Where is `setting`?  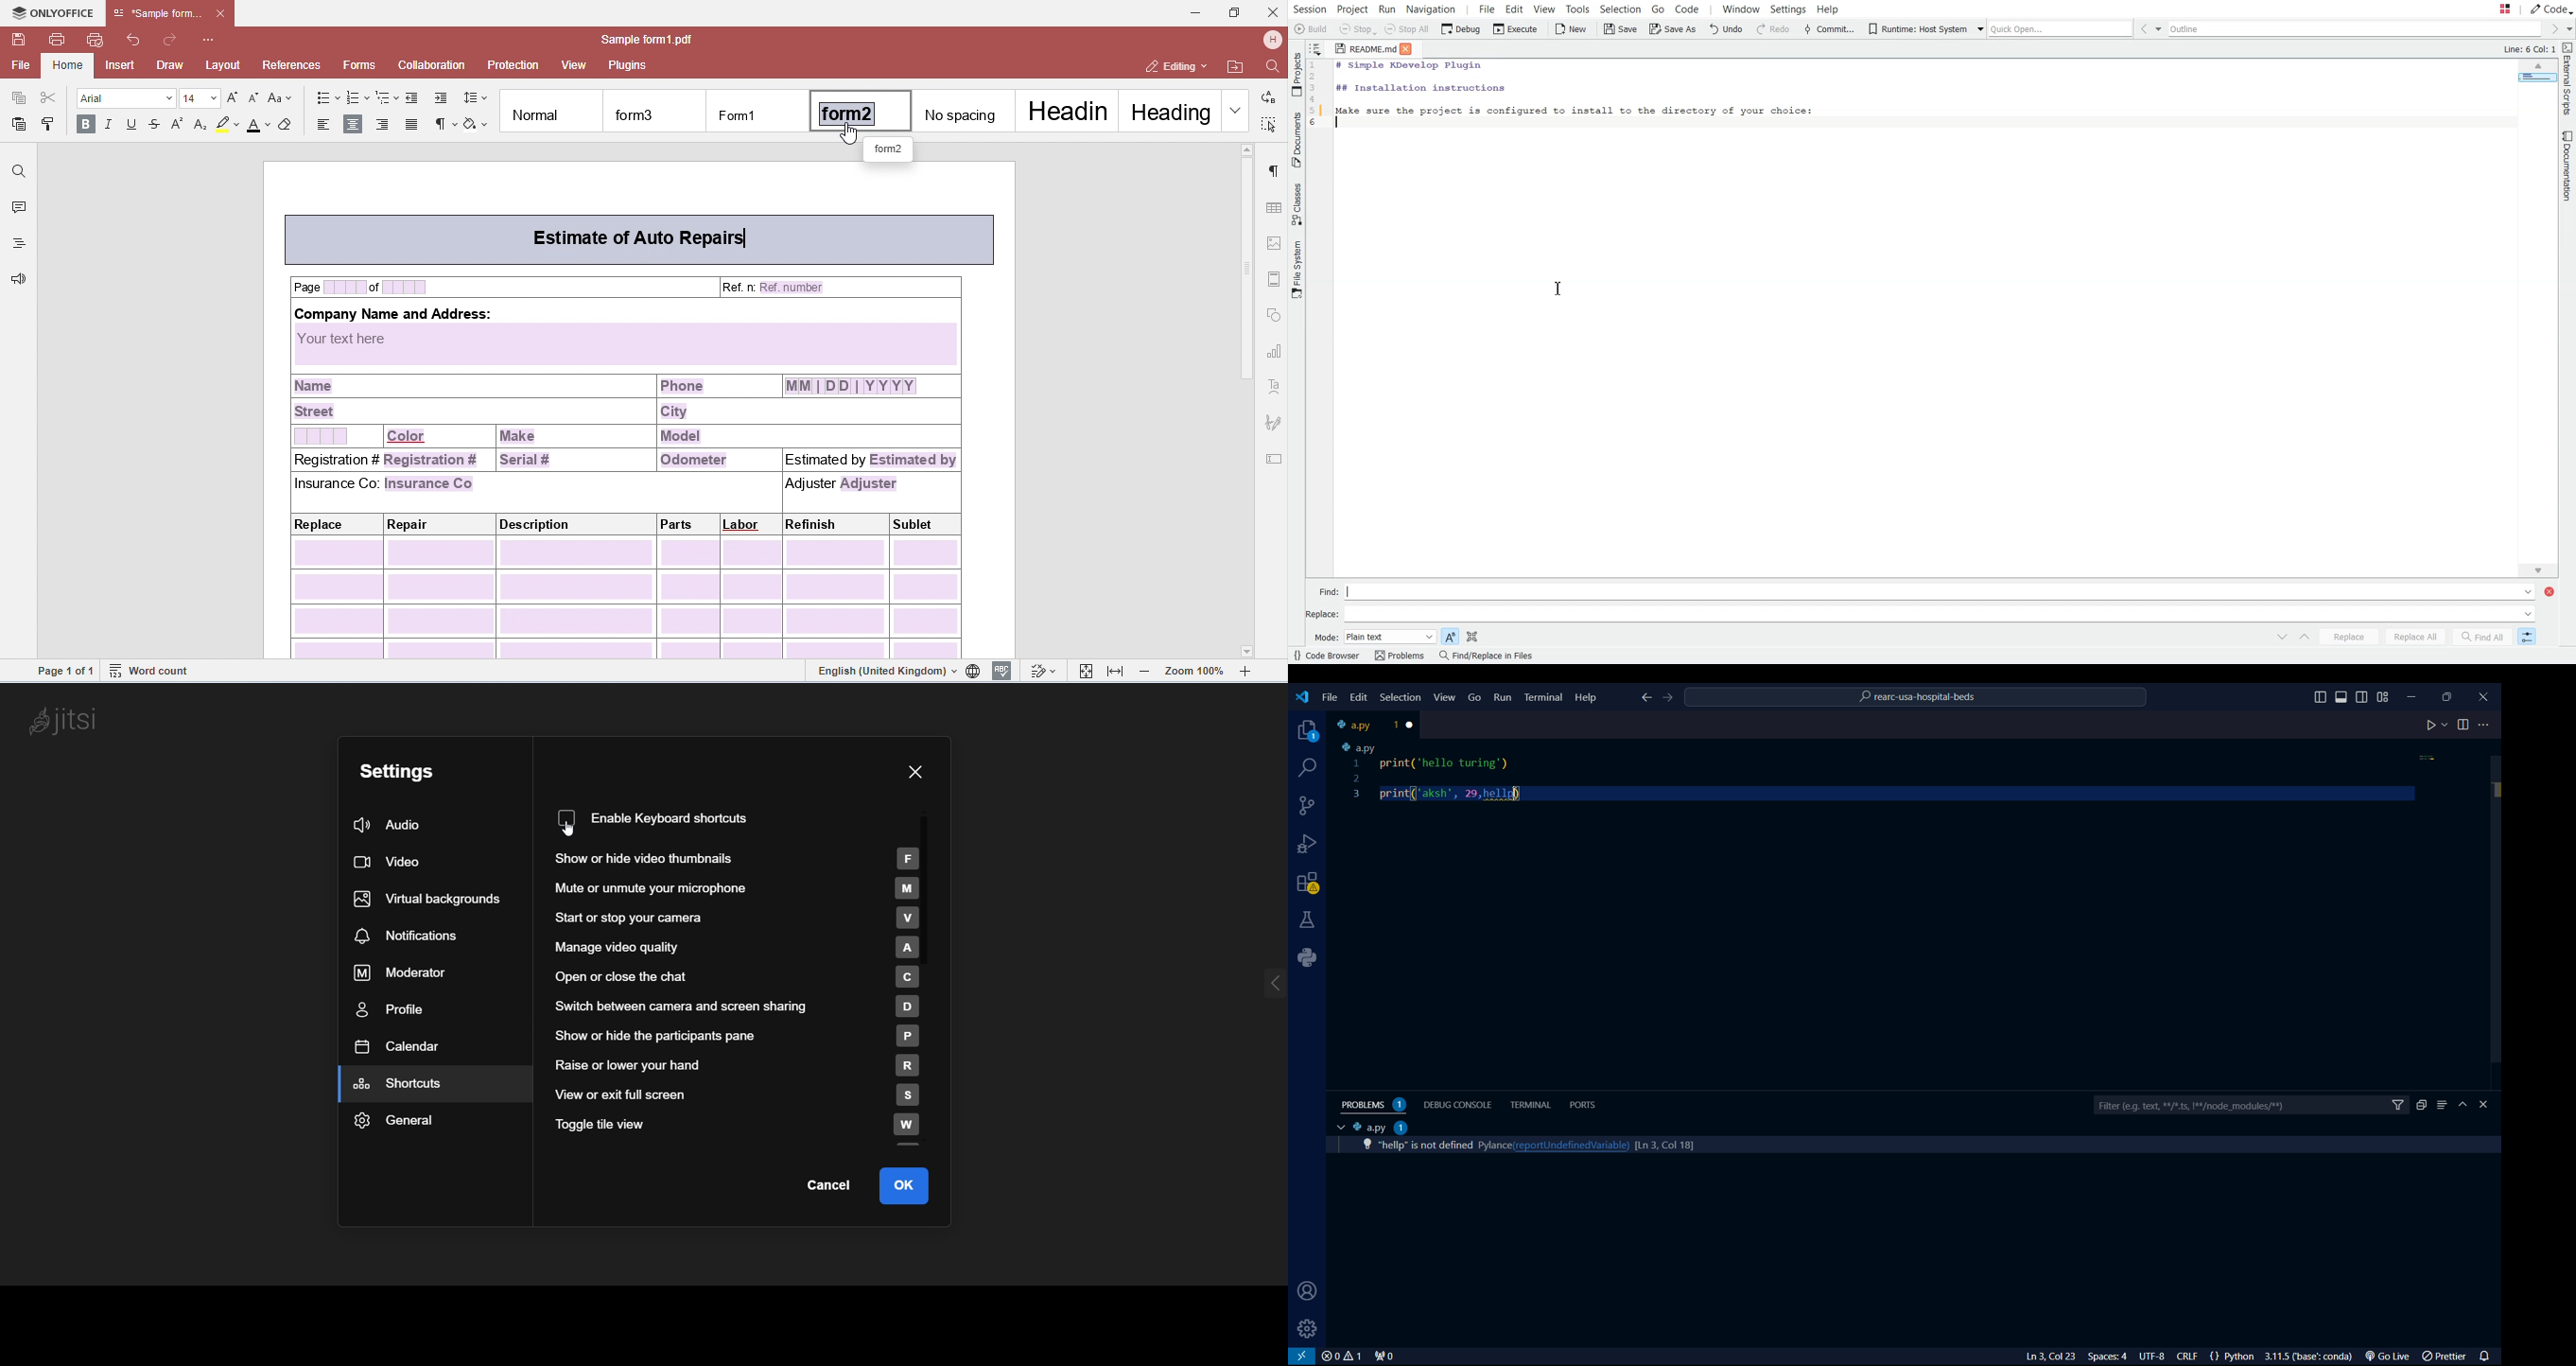 setting is located at coordinates (402, 771).